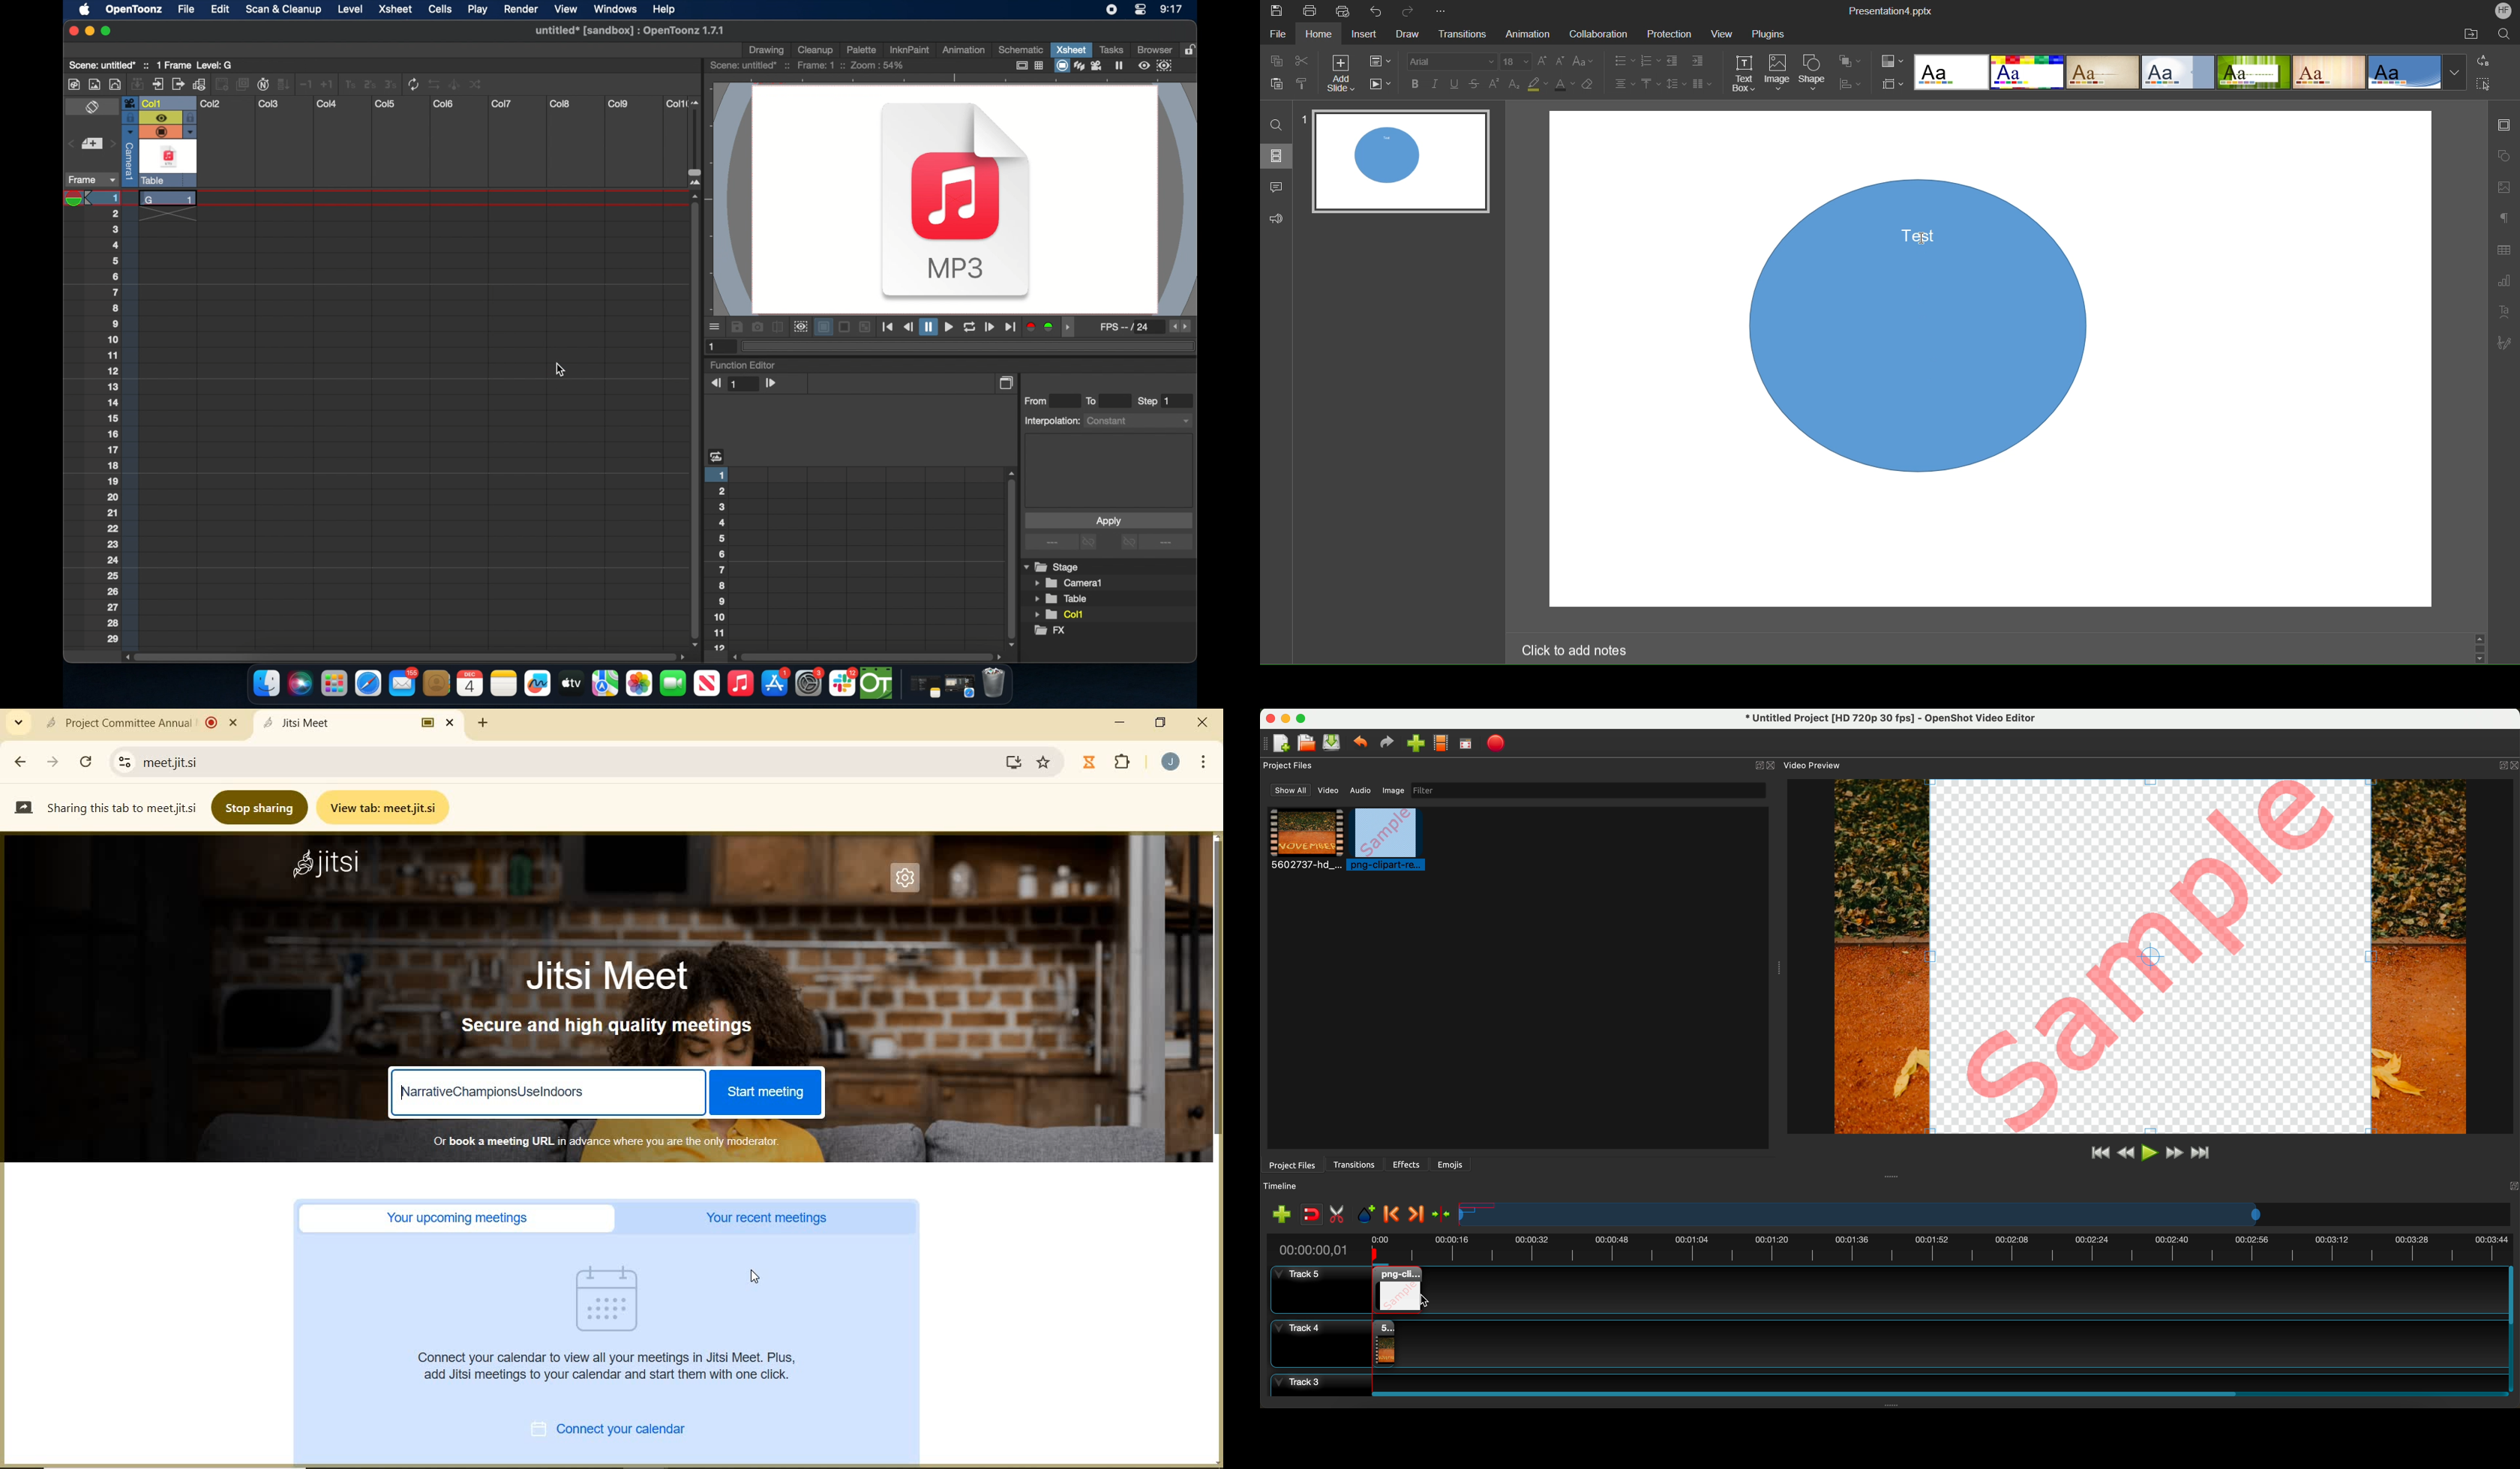 This screenshot has height=1484, width=2520. I want to click on Slide Size Settings, so click(1894, 85).